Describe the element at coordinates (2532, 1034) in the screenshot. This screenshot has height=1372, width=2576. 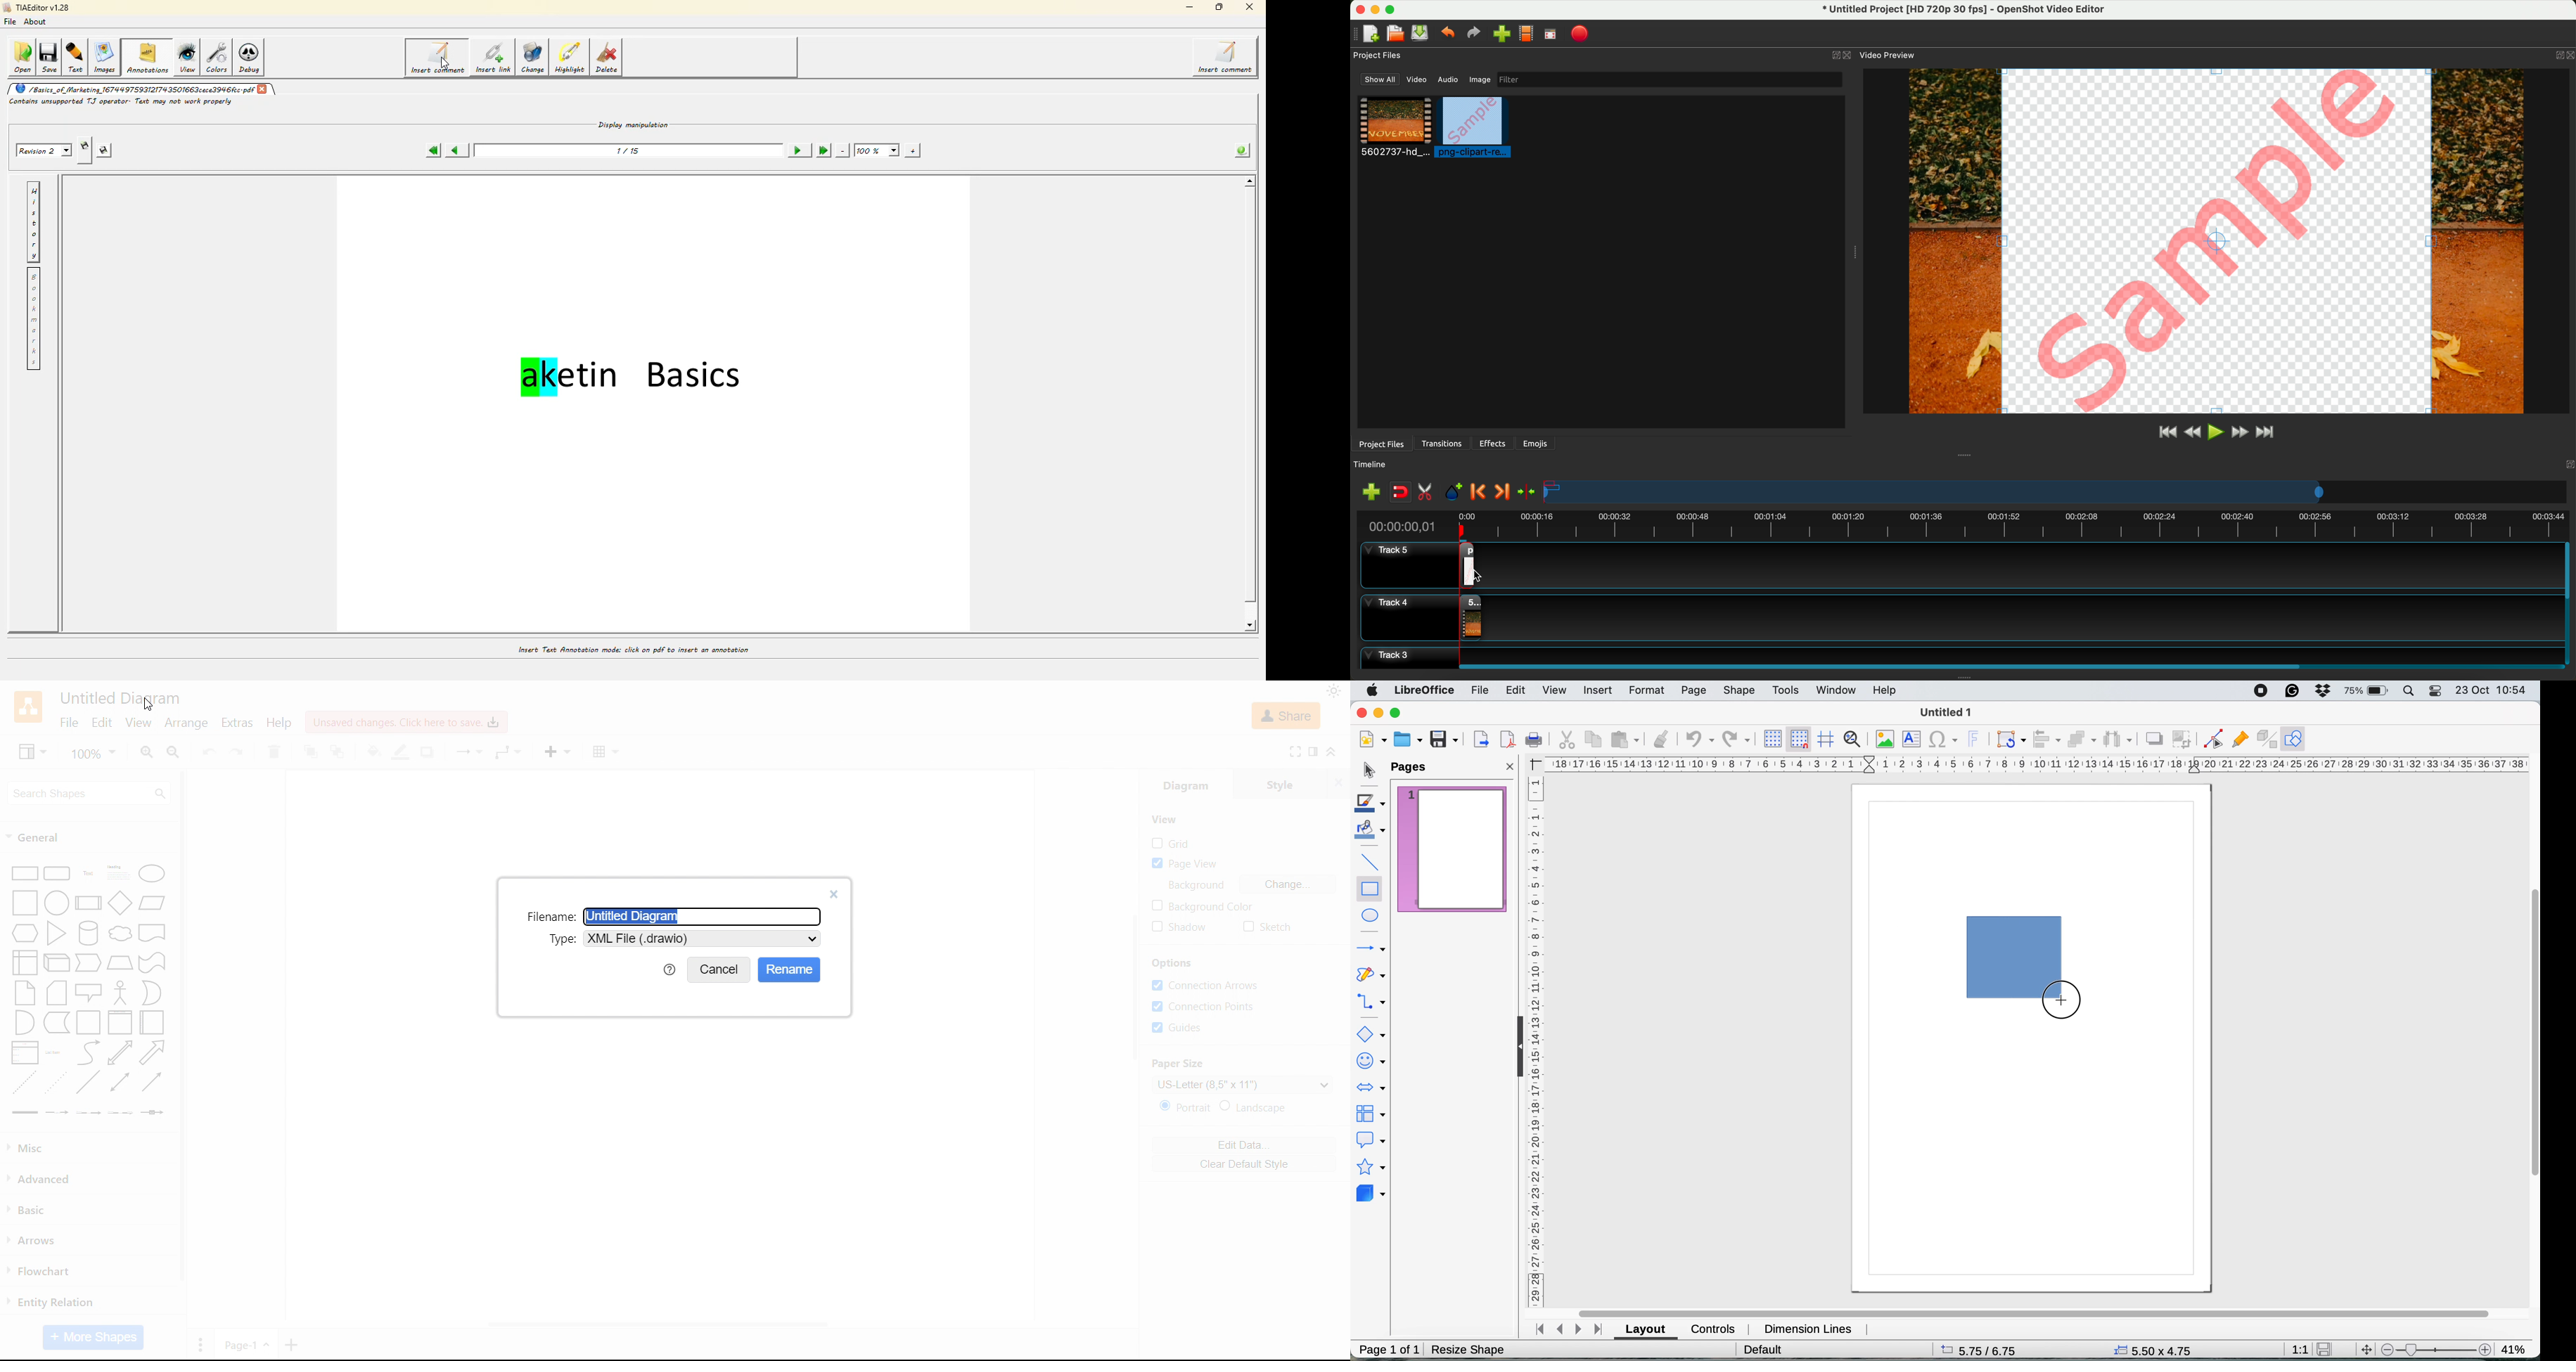
I see `vertical scroll bar` at that location.